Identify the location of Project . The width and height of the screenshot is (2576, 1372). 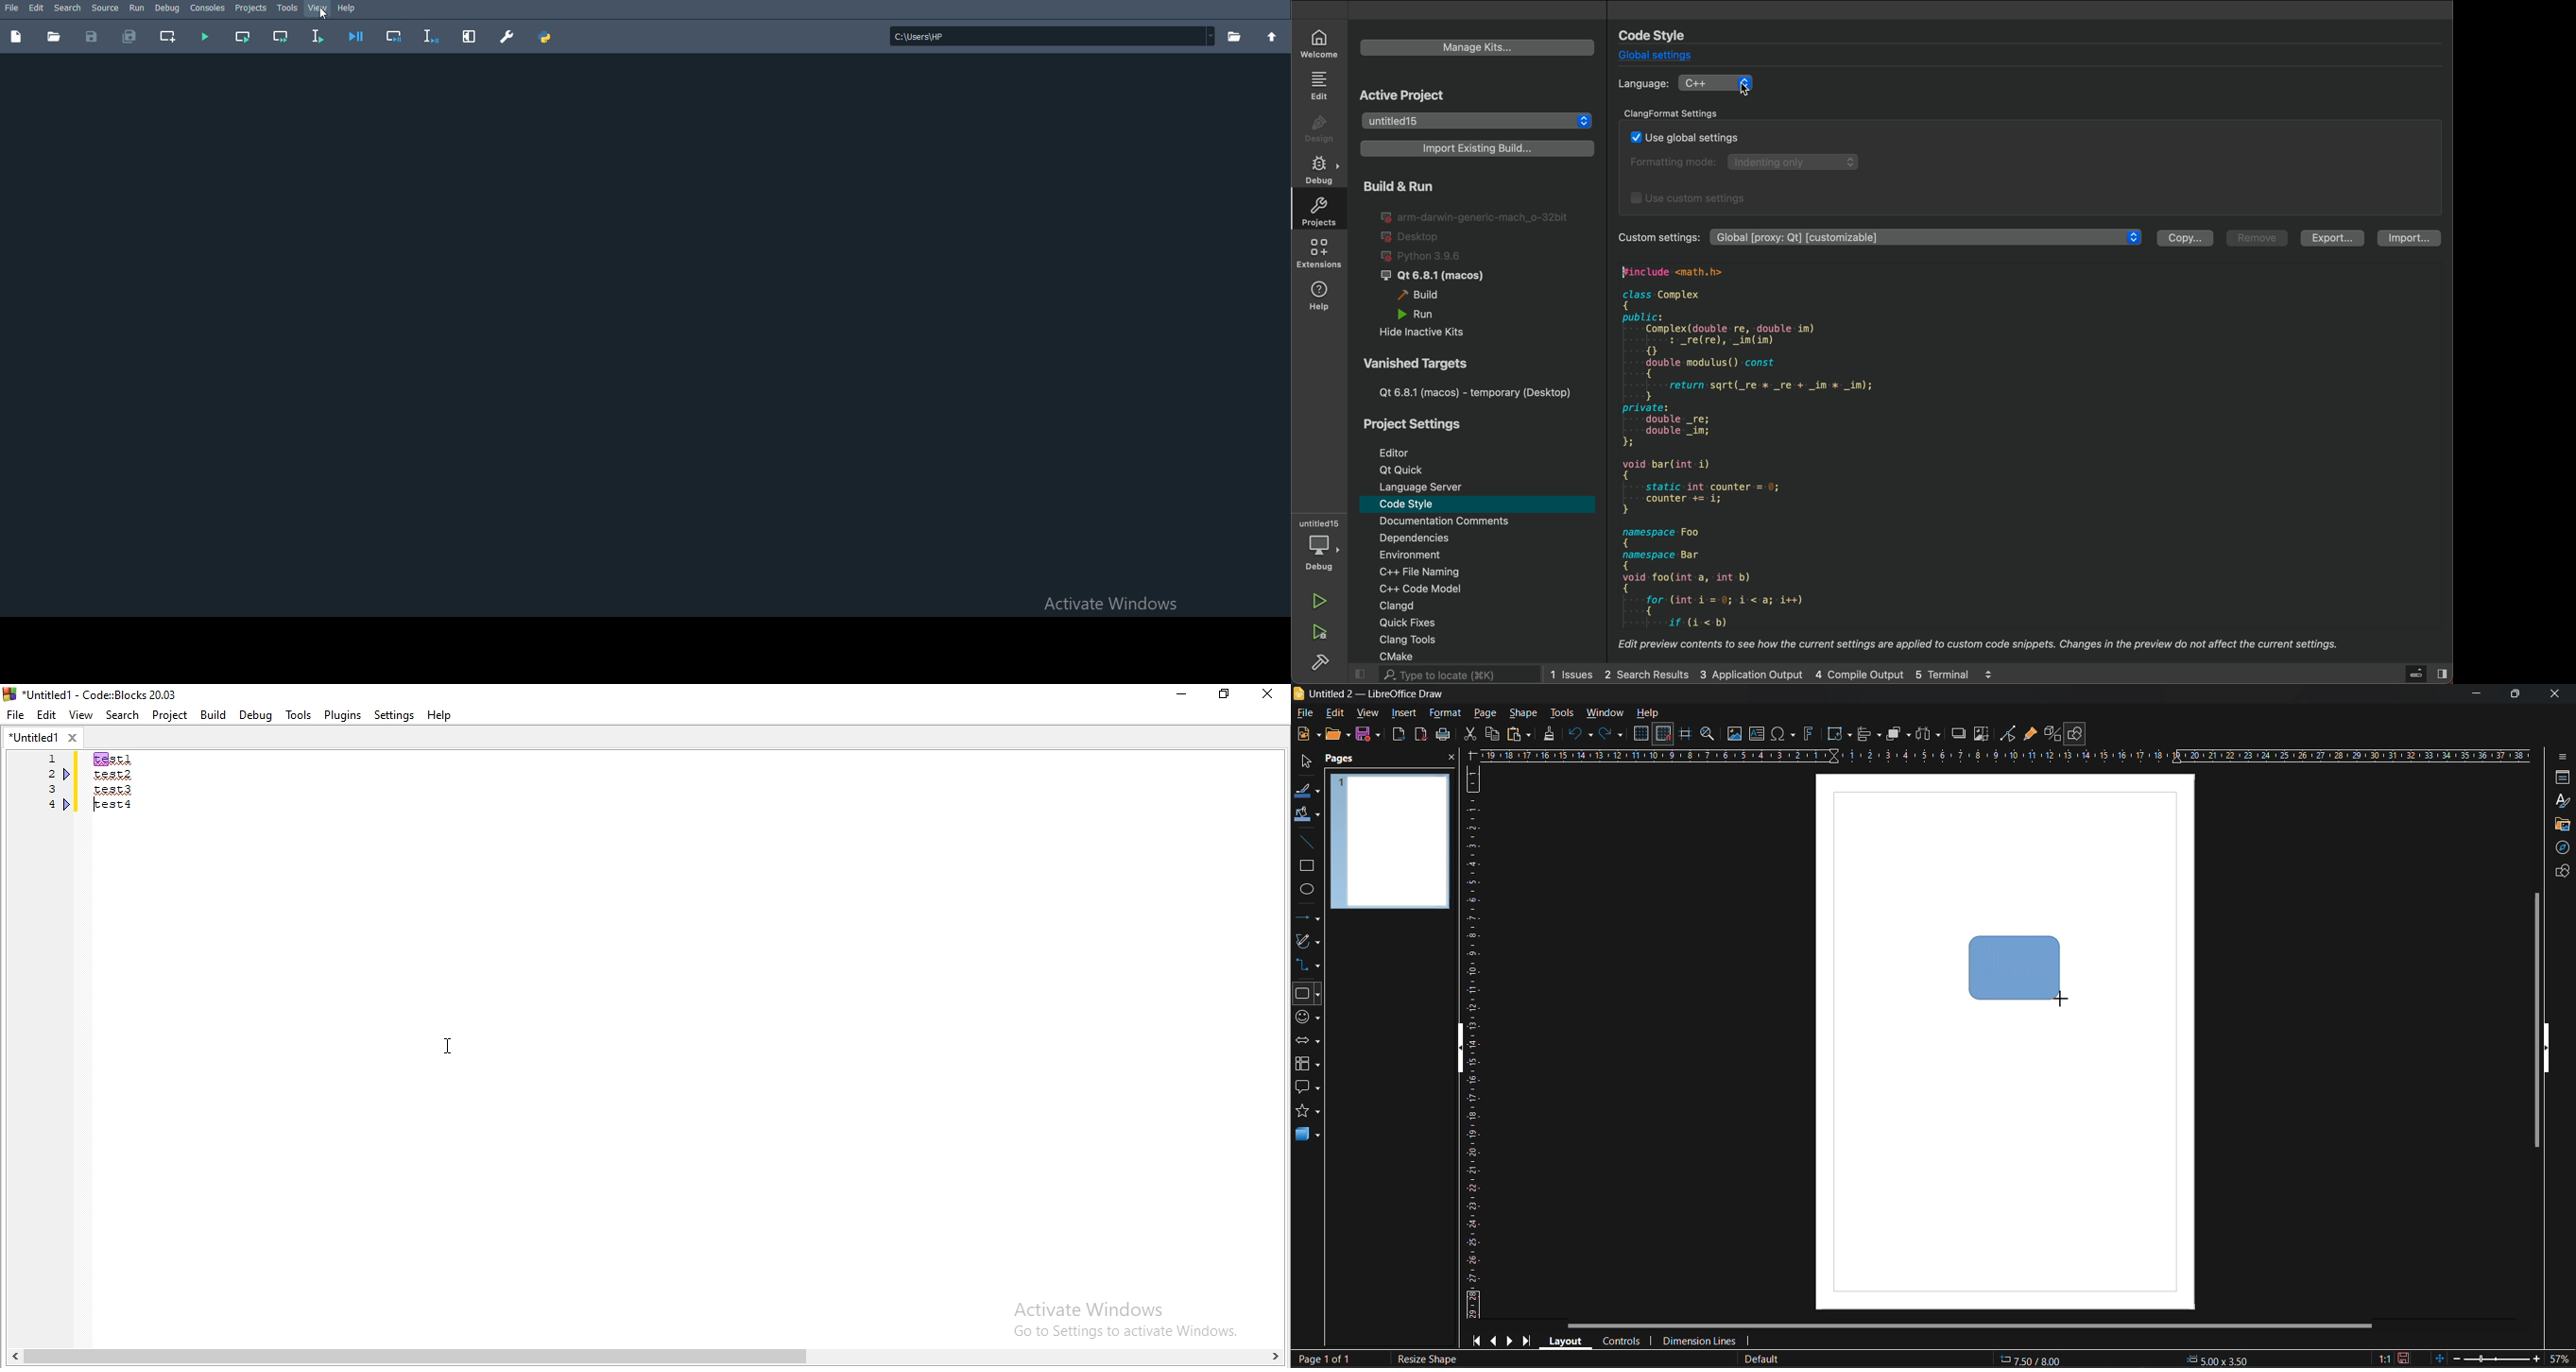
(171, 716).